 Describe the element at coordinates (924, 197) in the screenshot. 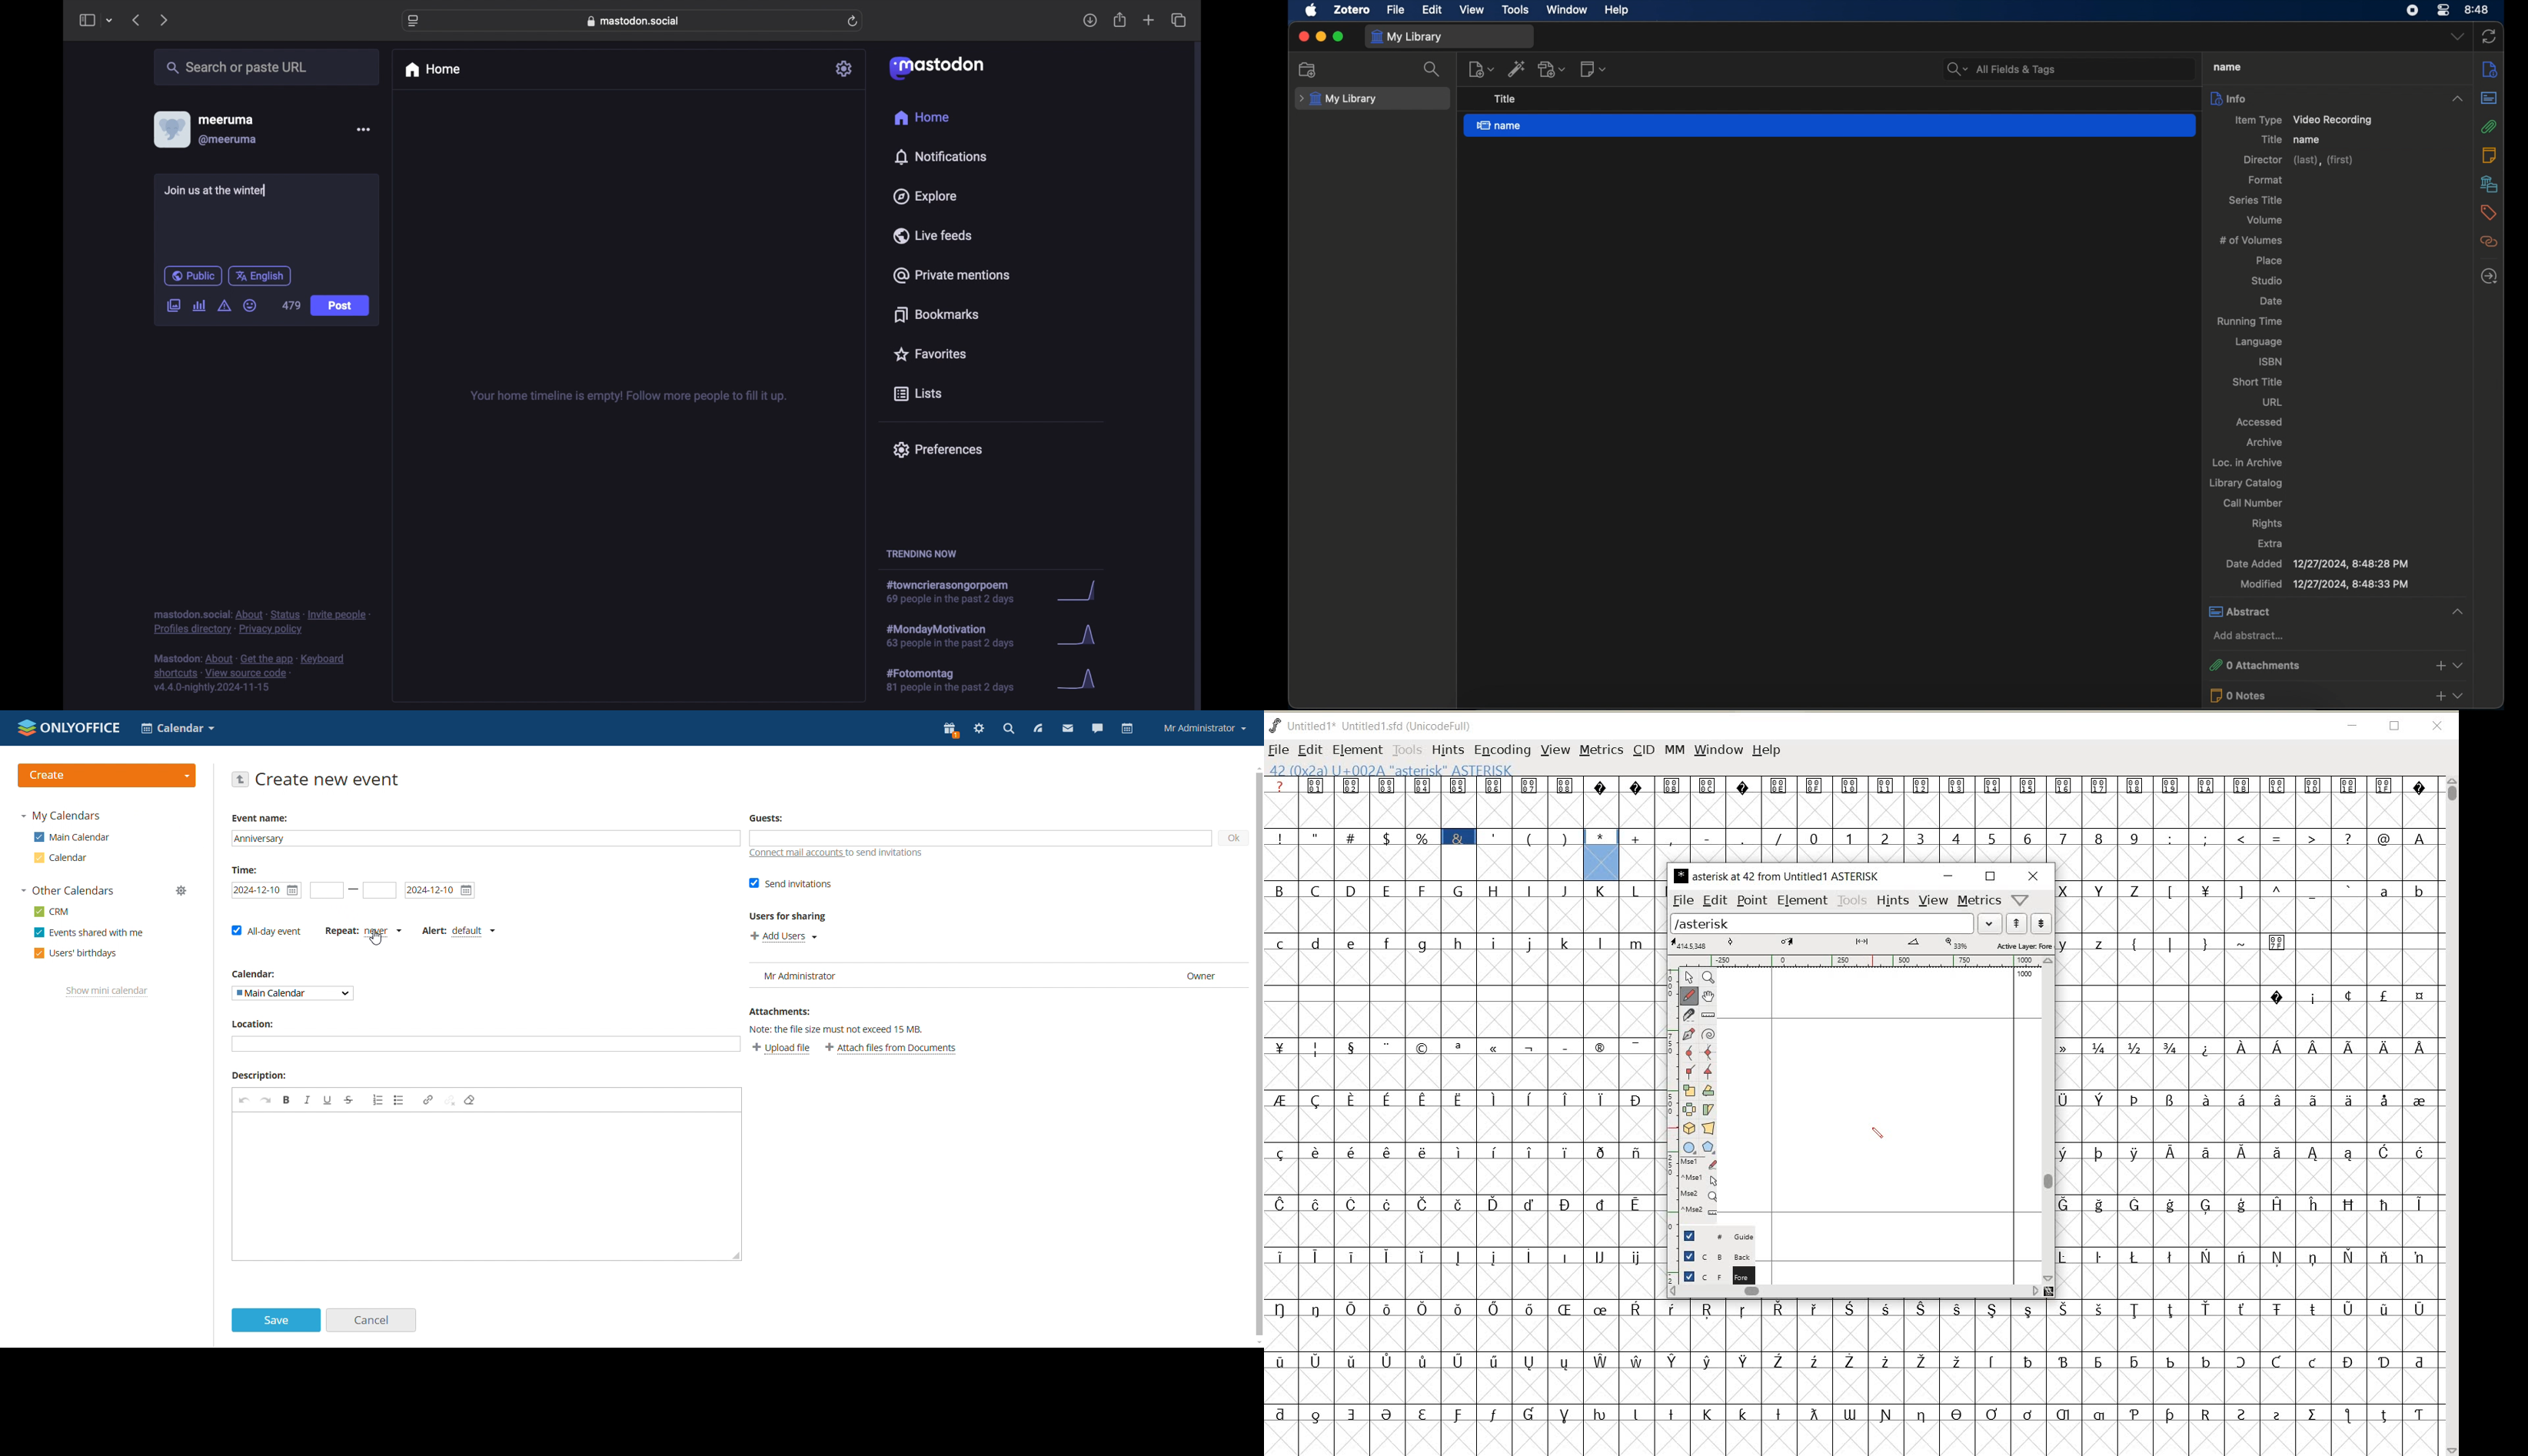

I see `explore` at that location.